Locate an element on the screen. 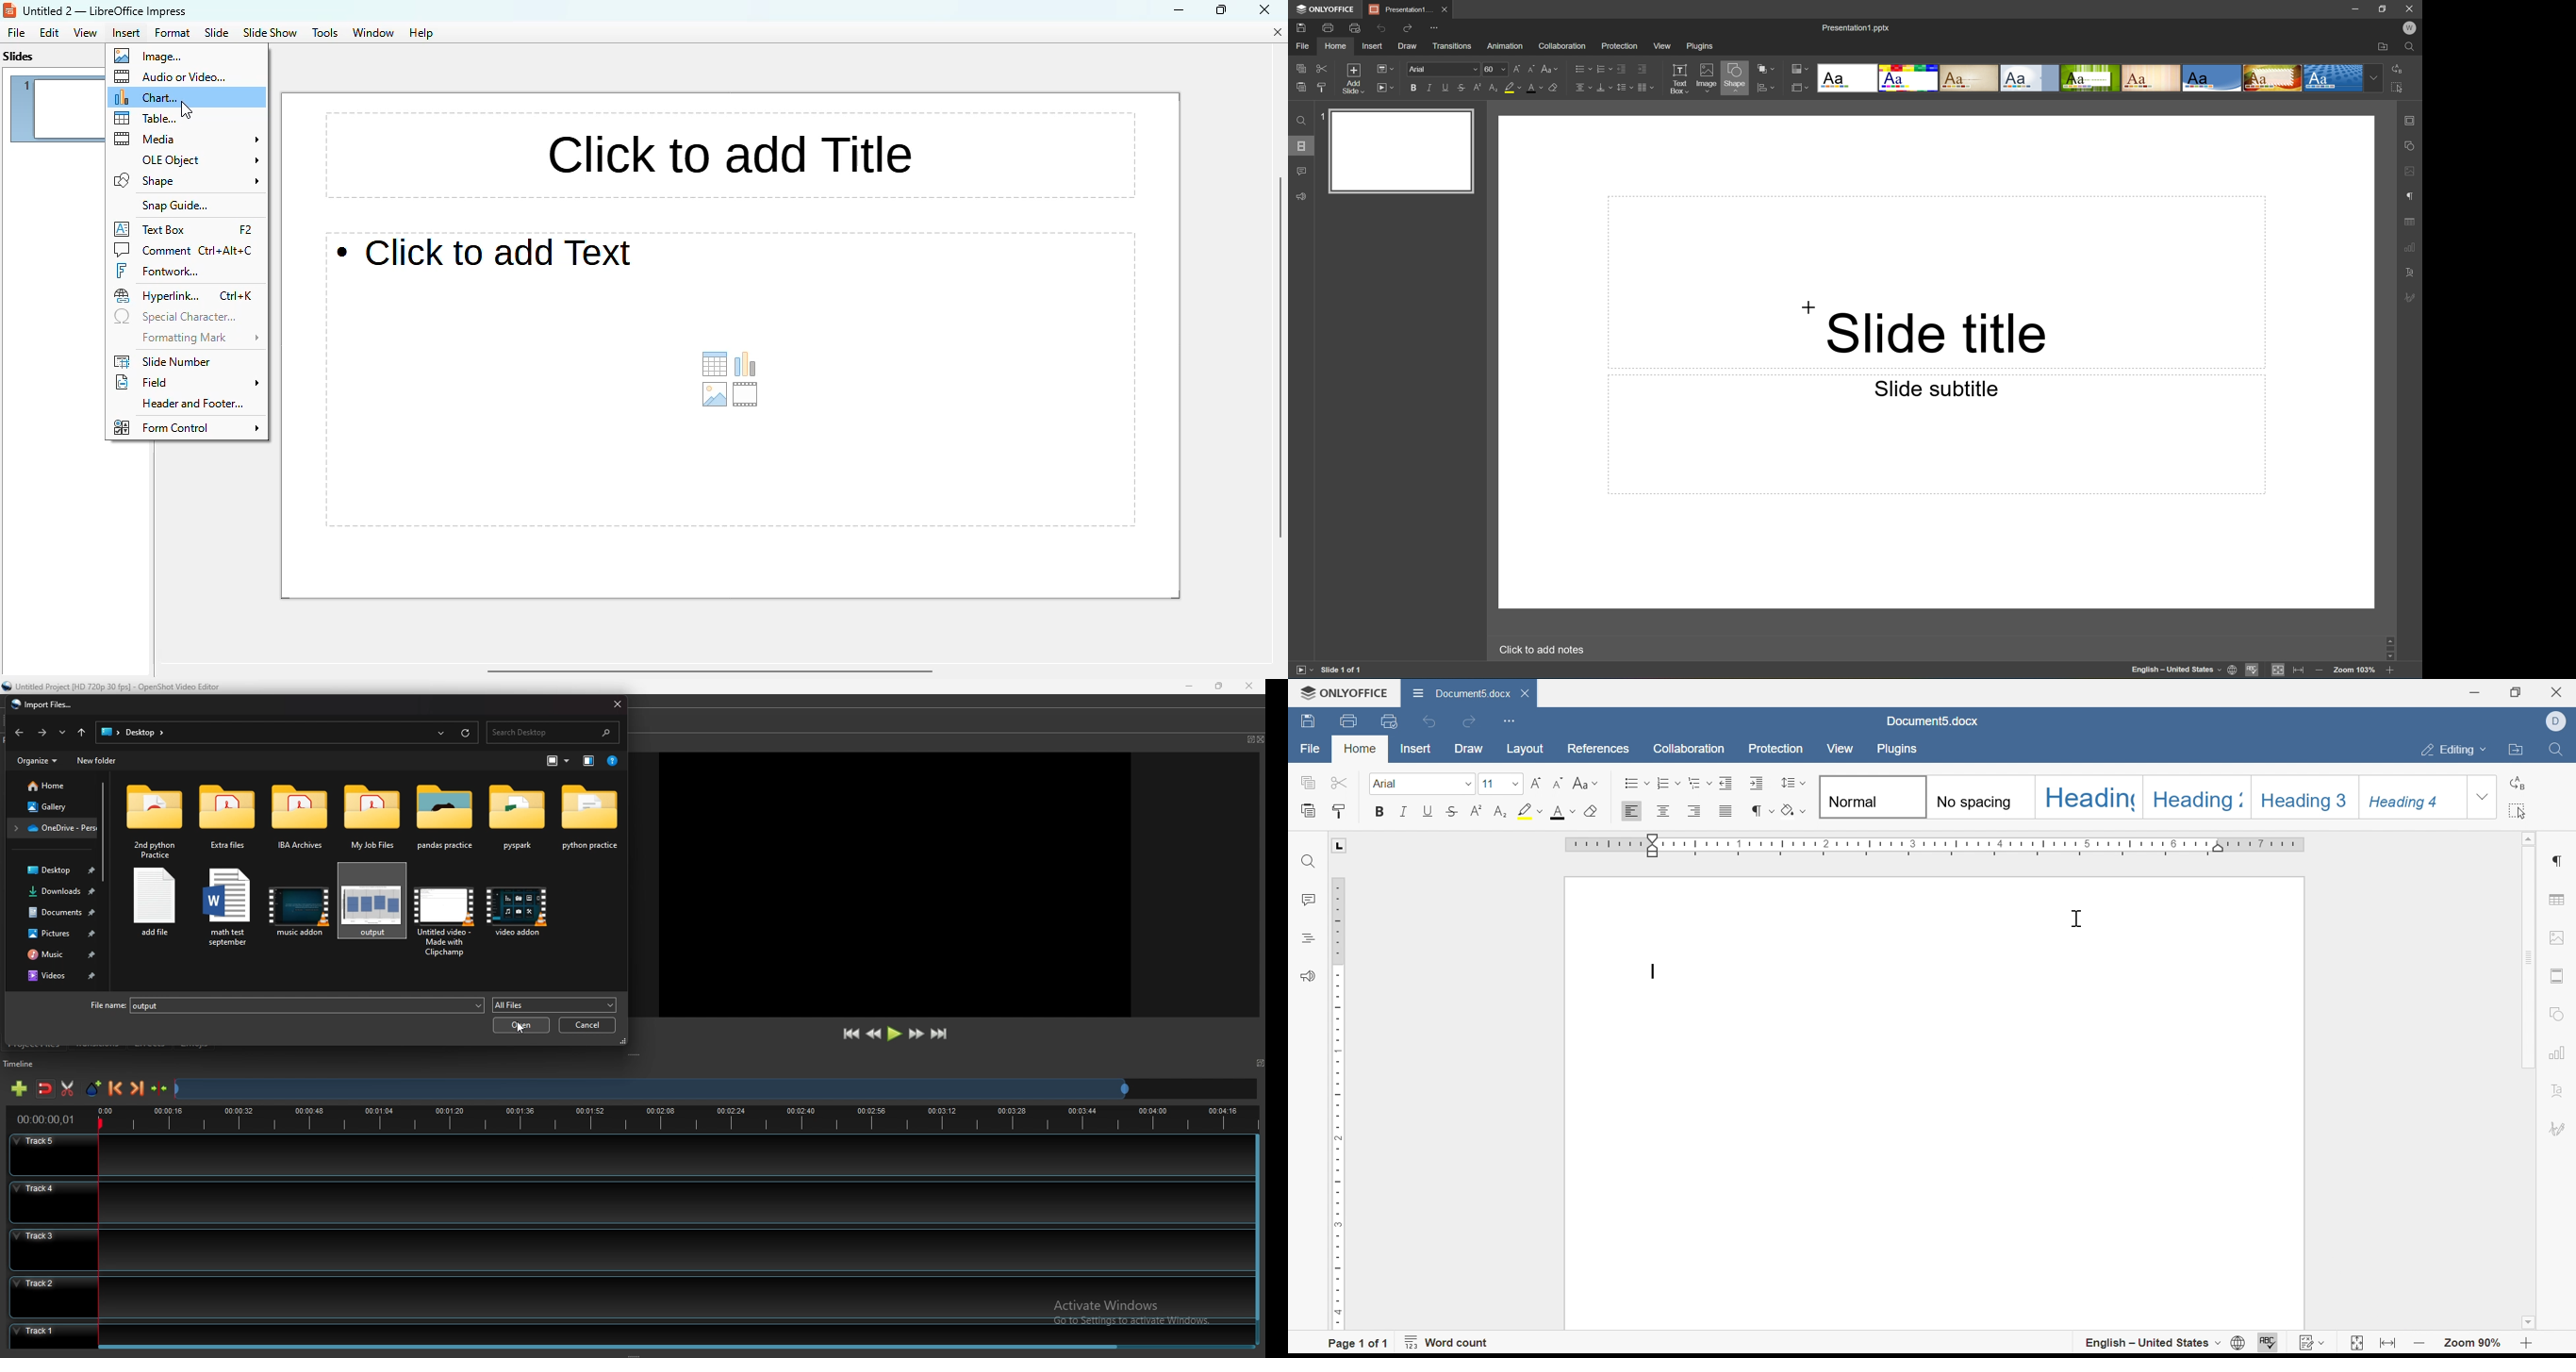 The width and height of the screenshot is (2576, 1372). decrement font size is located at coordinates (1559, 782).